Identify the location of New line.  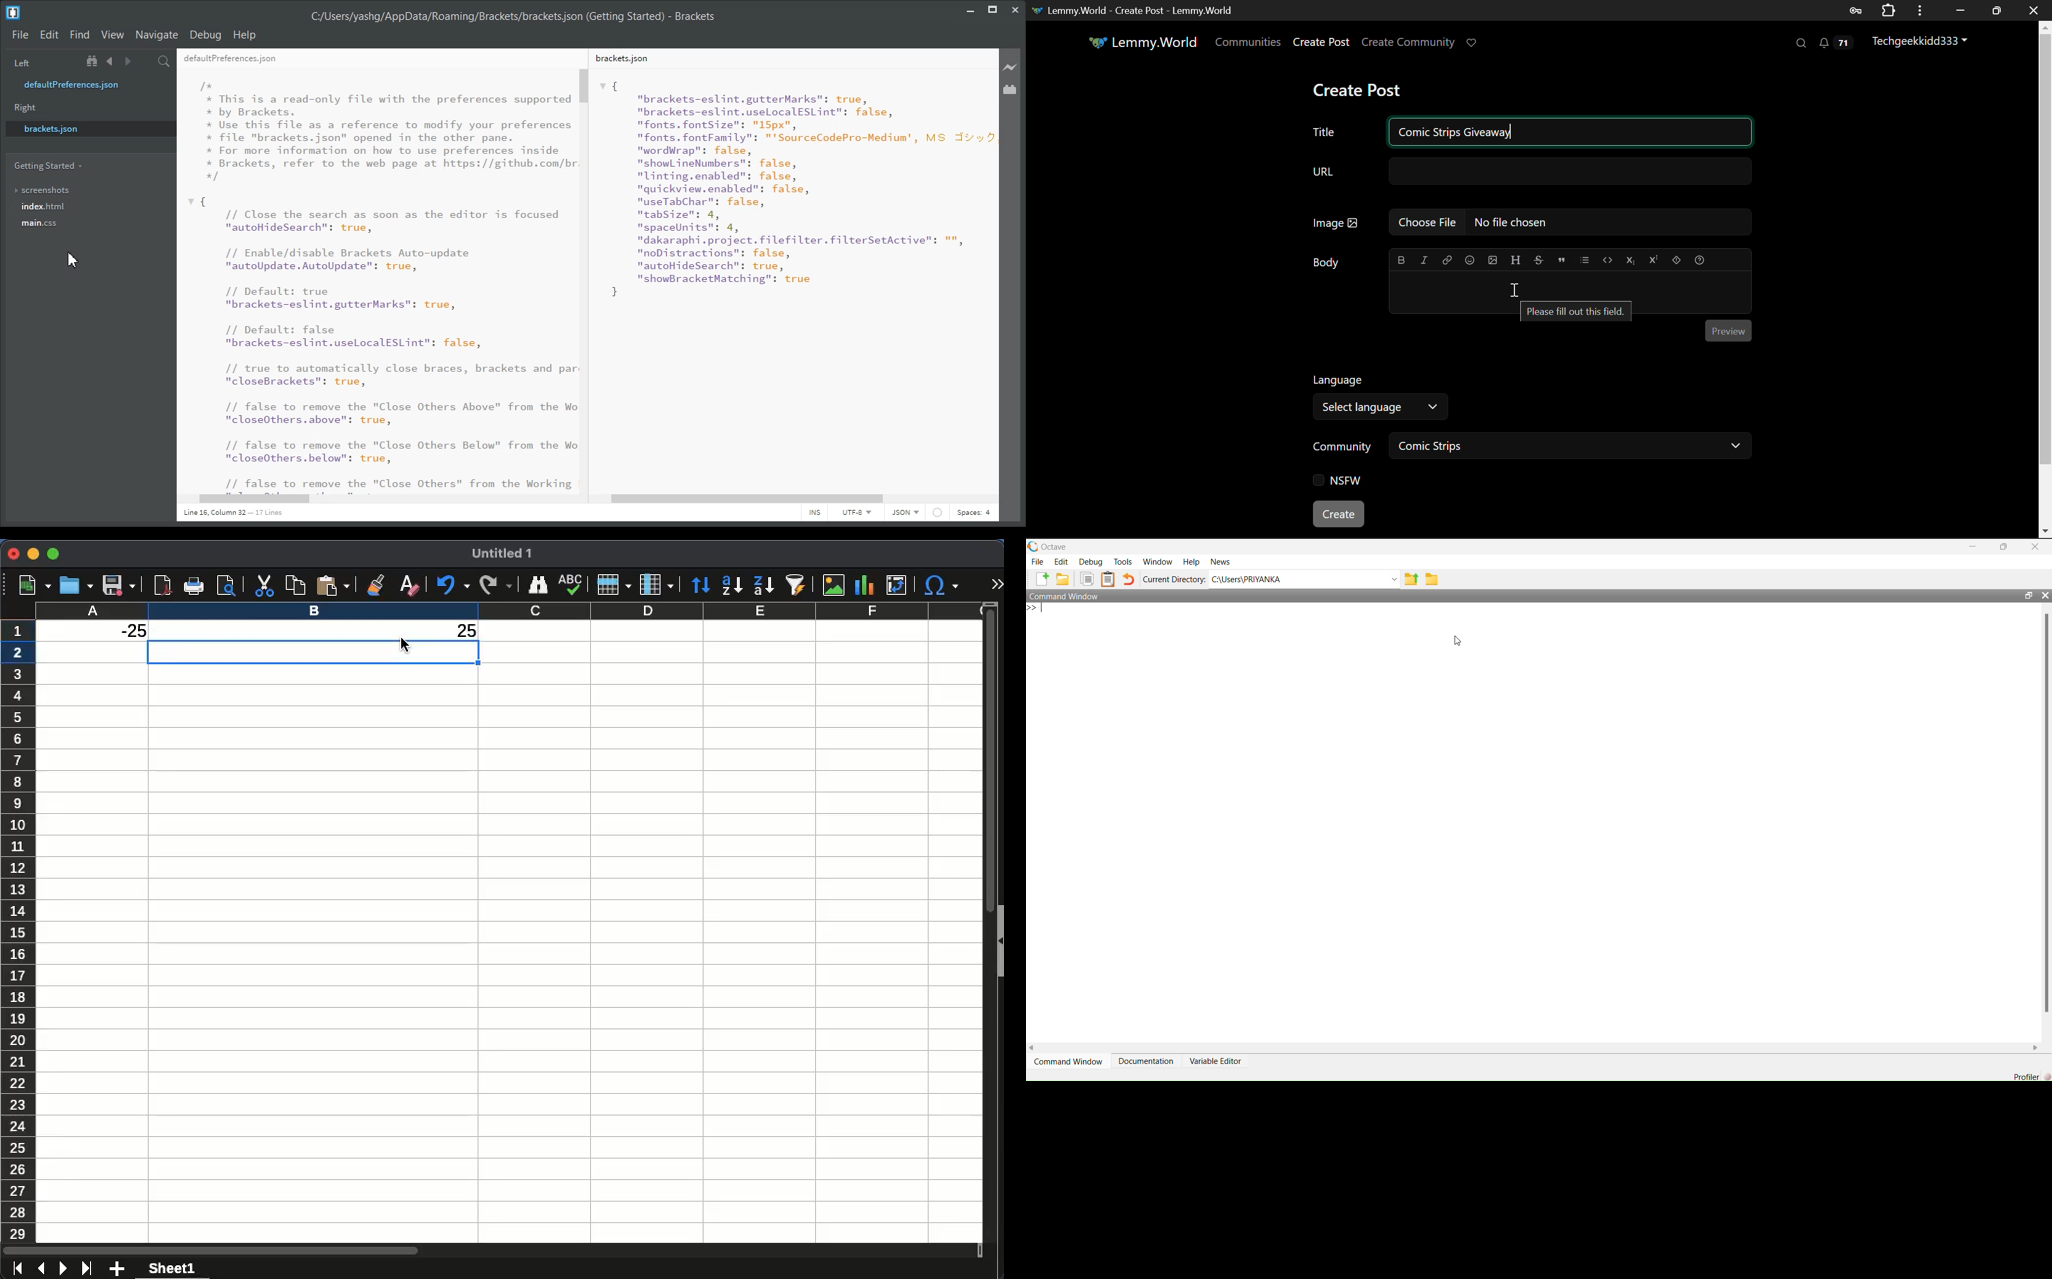
(1036, 608).